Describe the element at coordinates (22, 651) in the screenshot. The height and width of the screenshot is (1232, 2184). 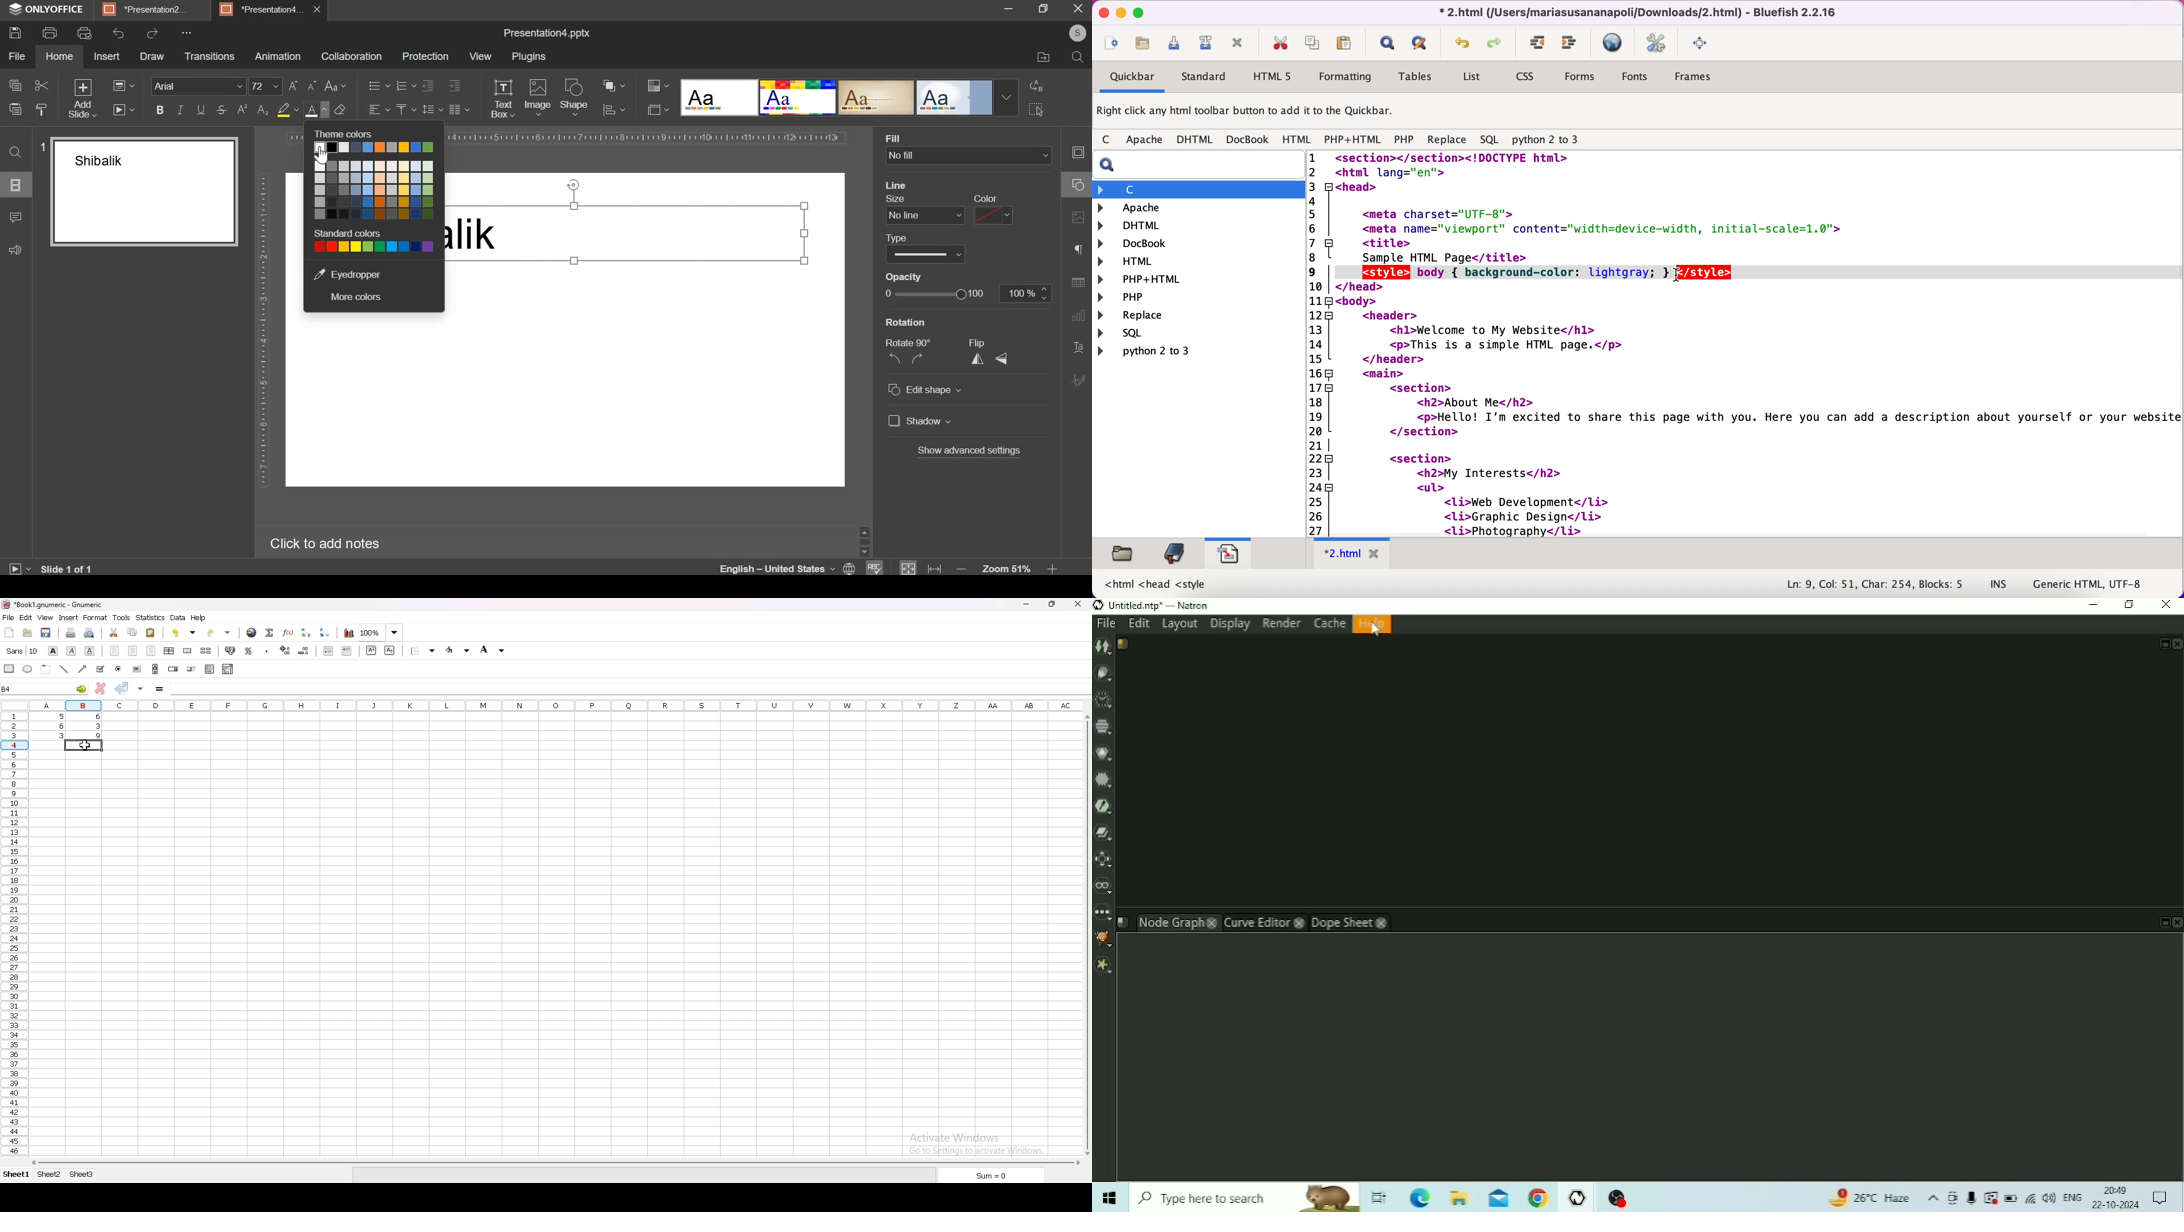
I see `font` at that location.